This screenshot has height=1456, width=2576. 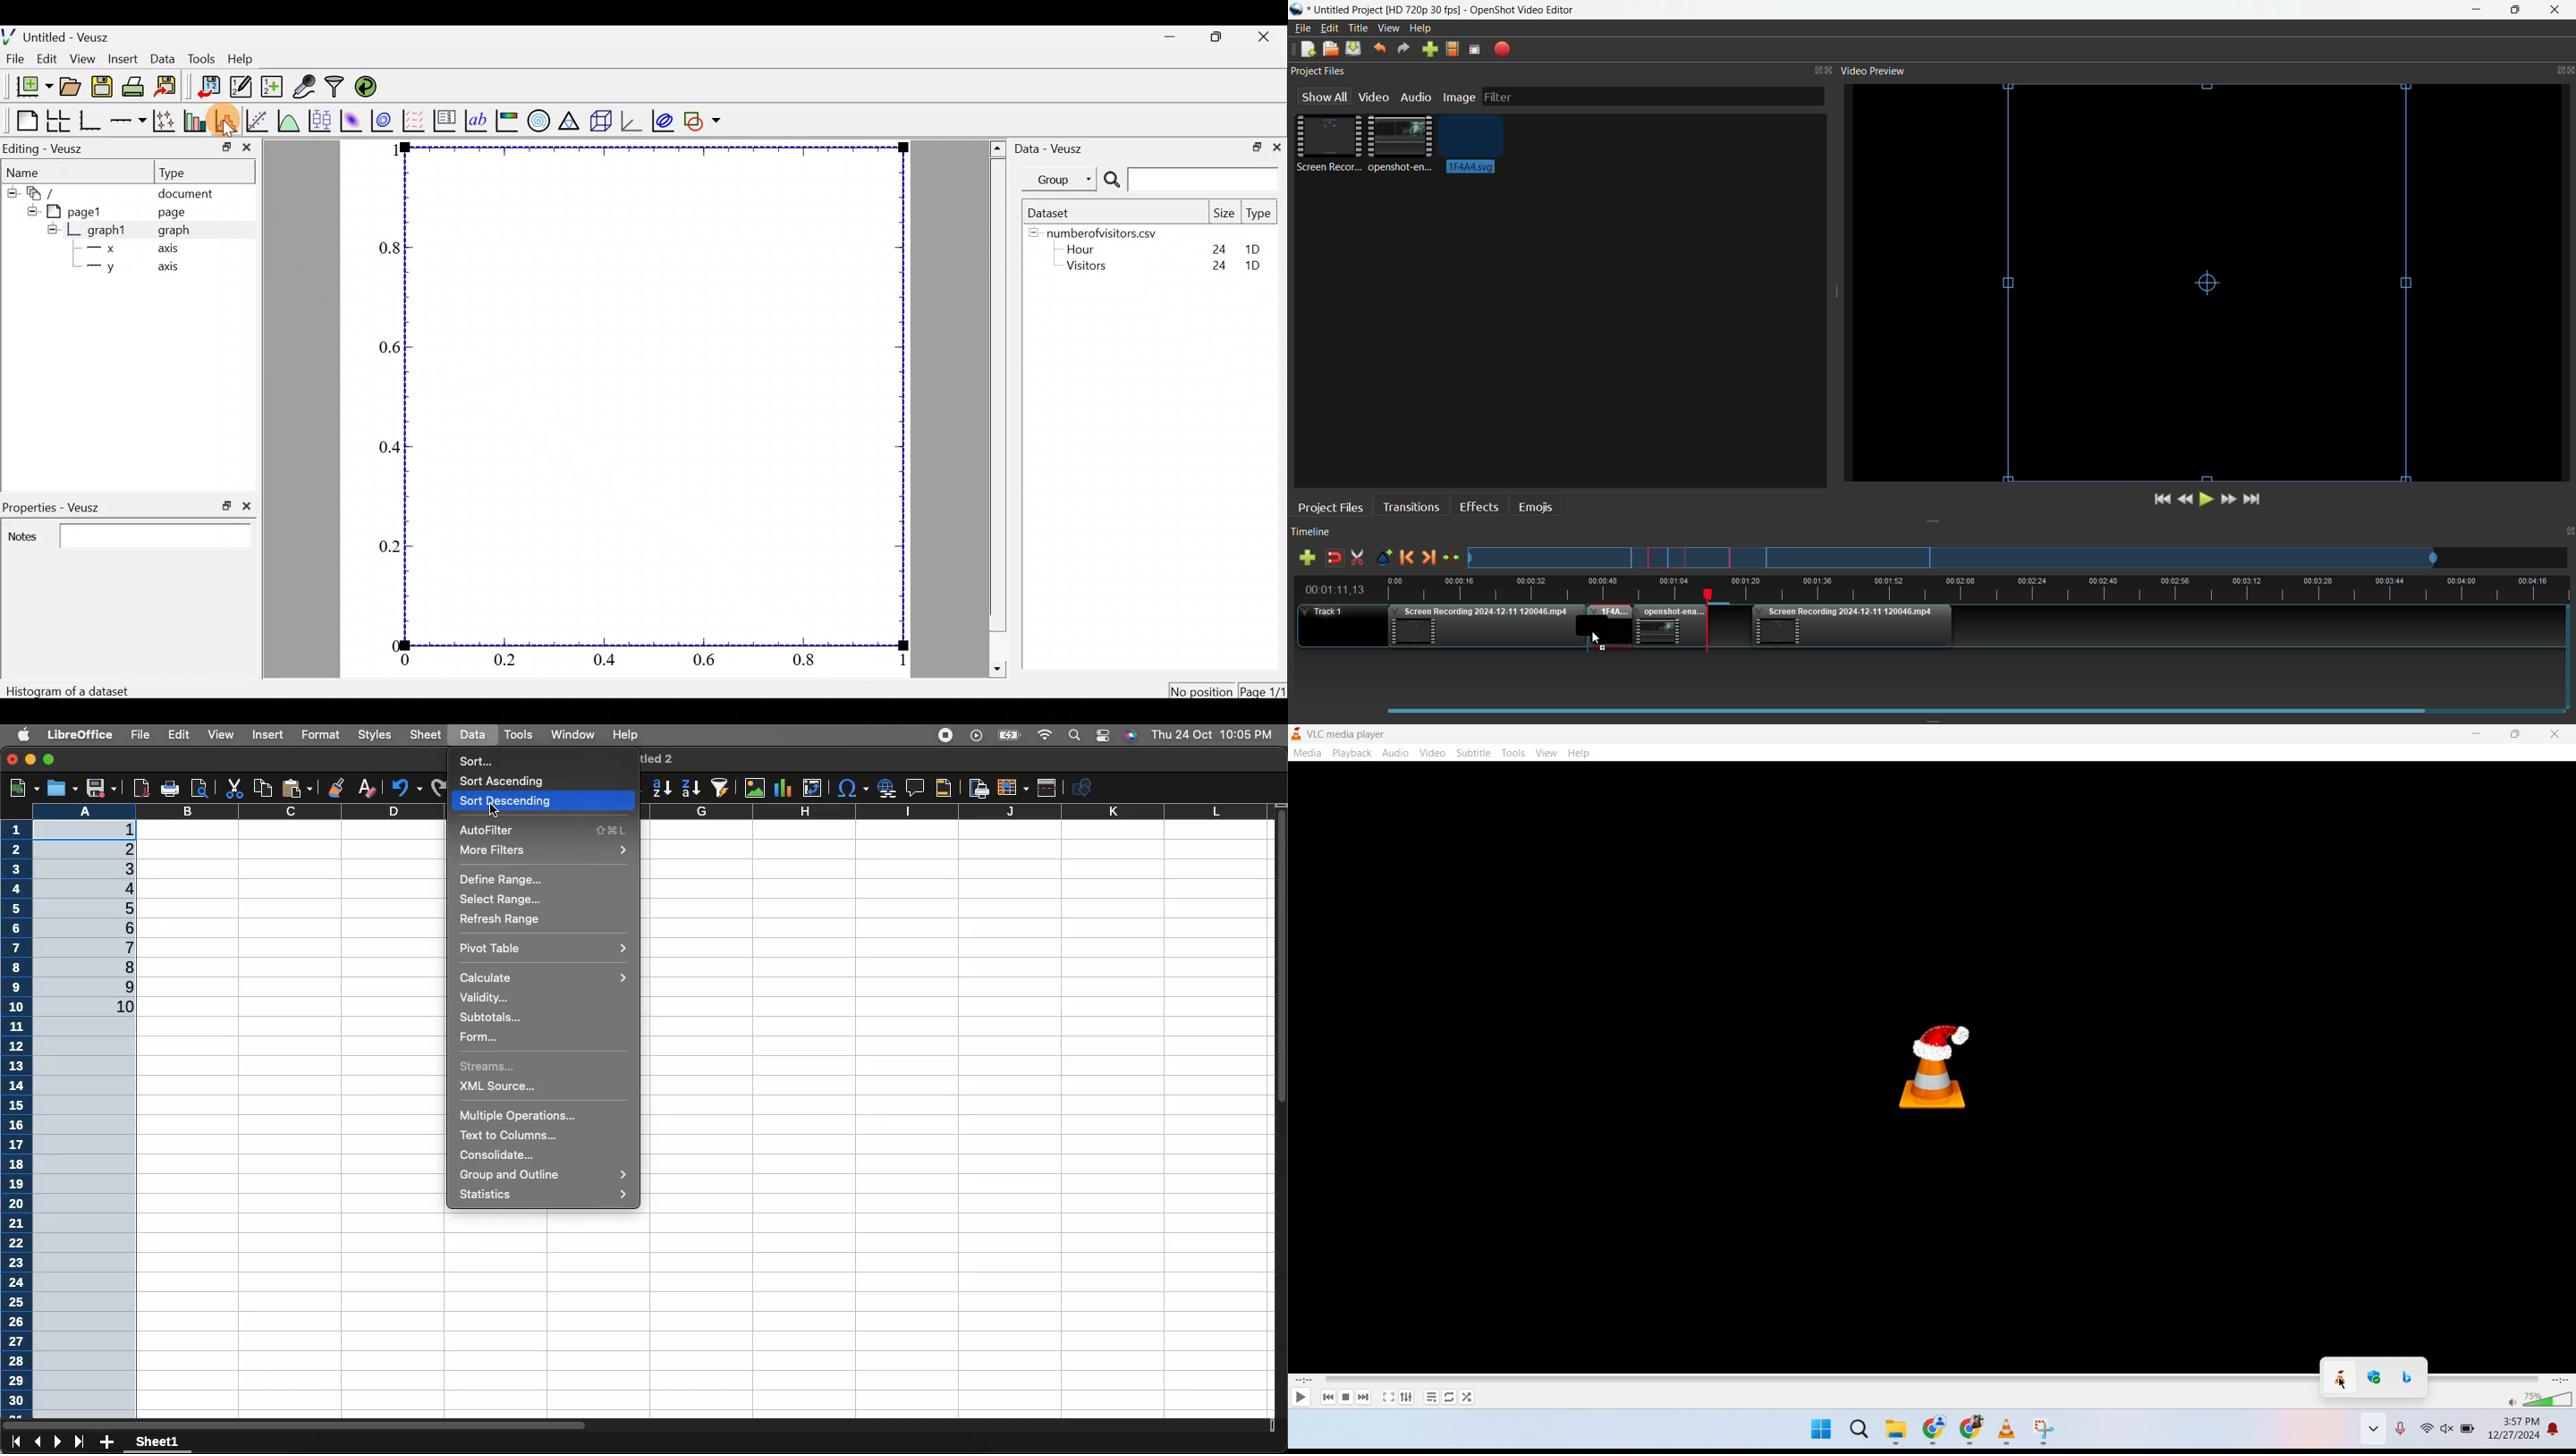 I want to click on Tools, so click(x=518, y=735).